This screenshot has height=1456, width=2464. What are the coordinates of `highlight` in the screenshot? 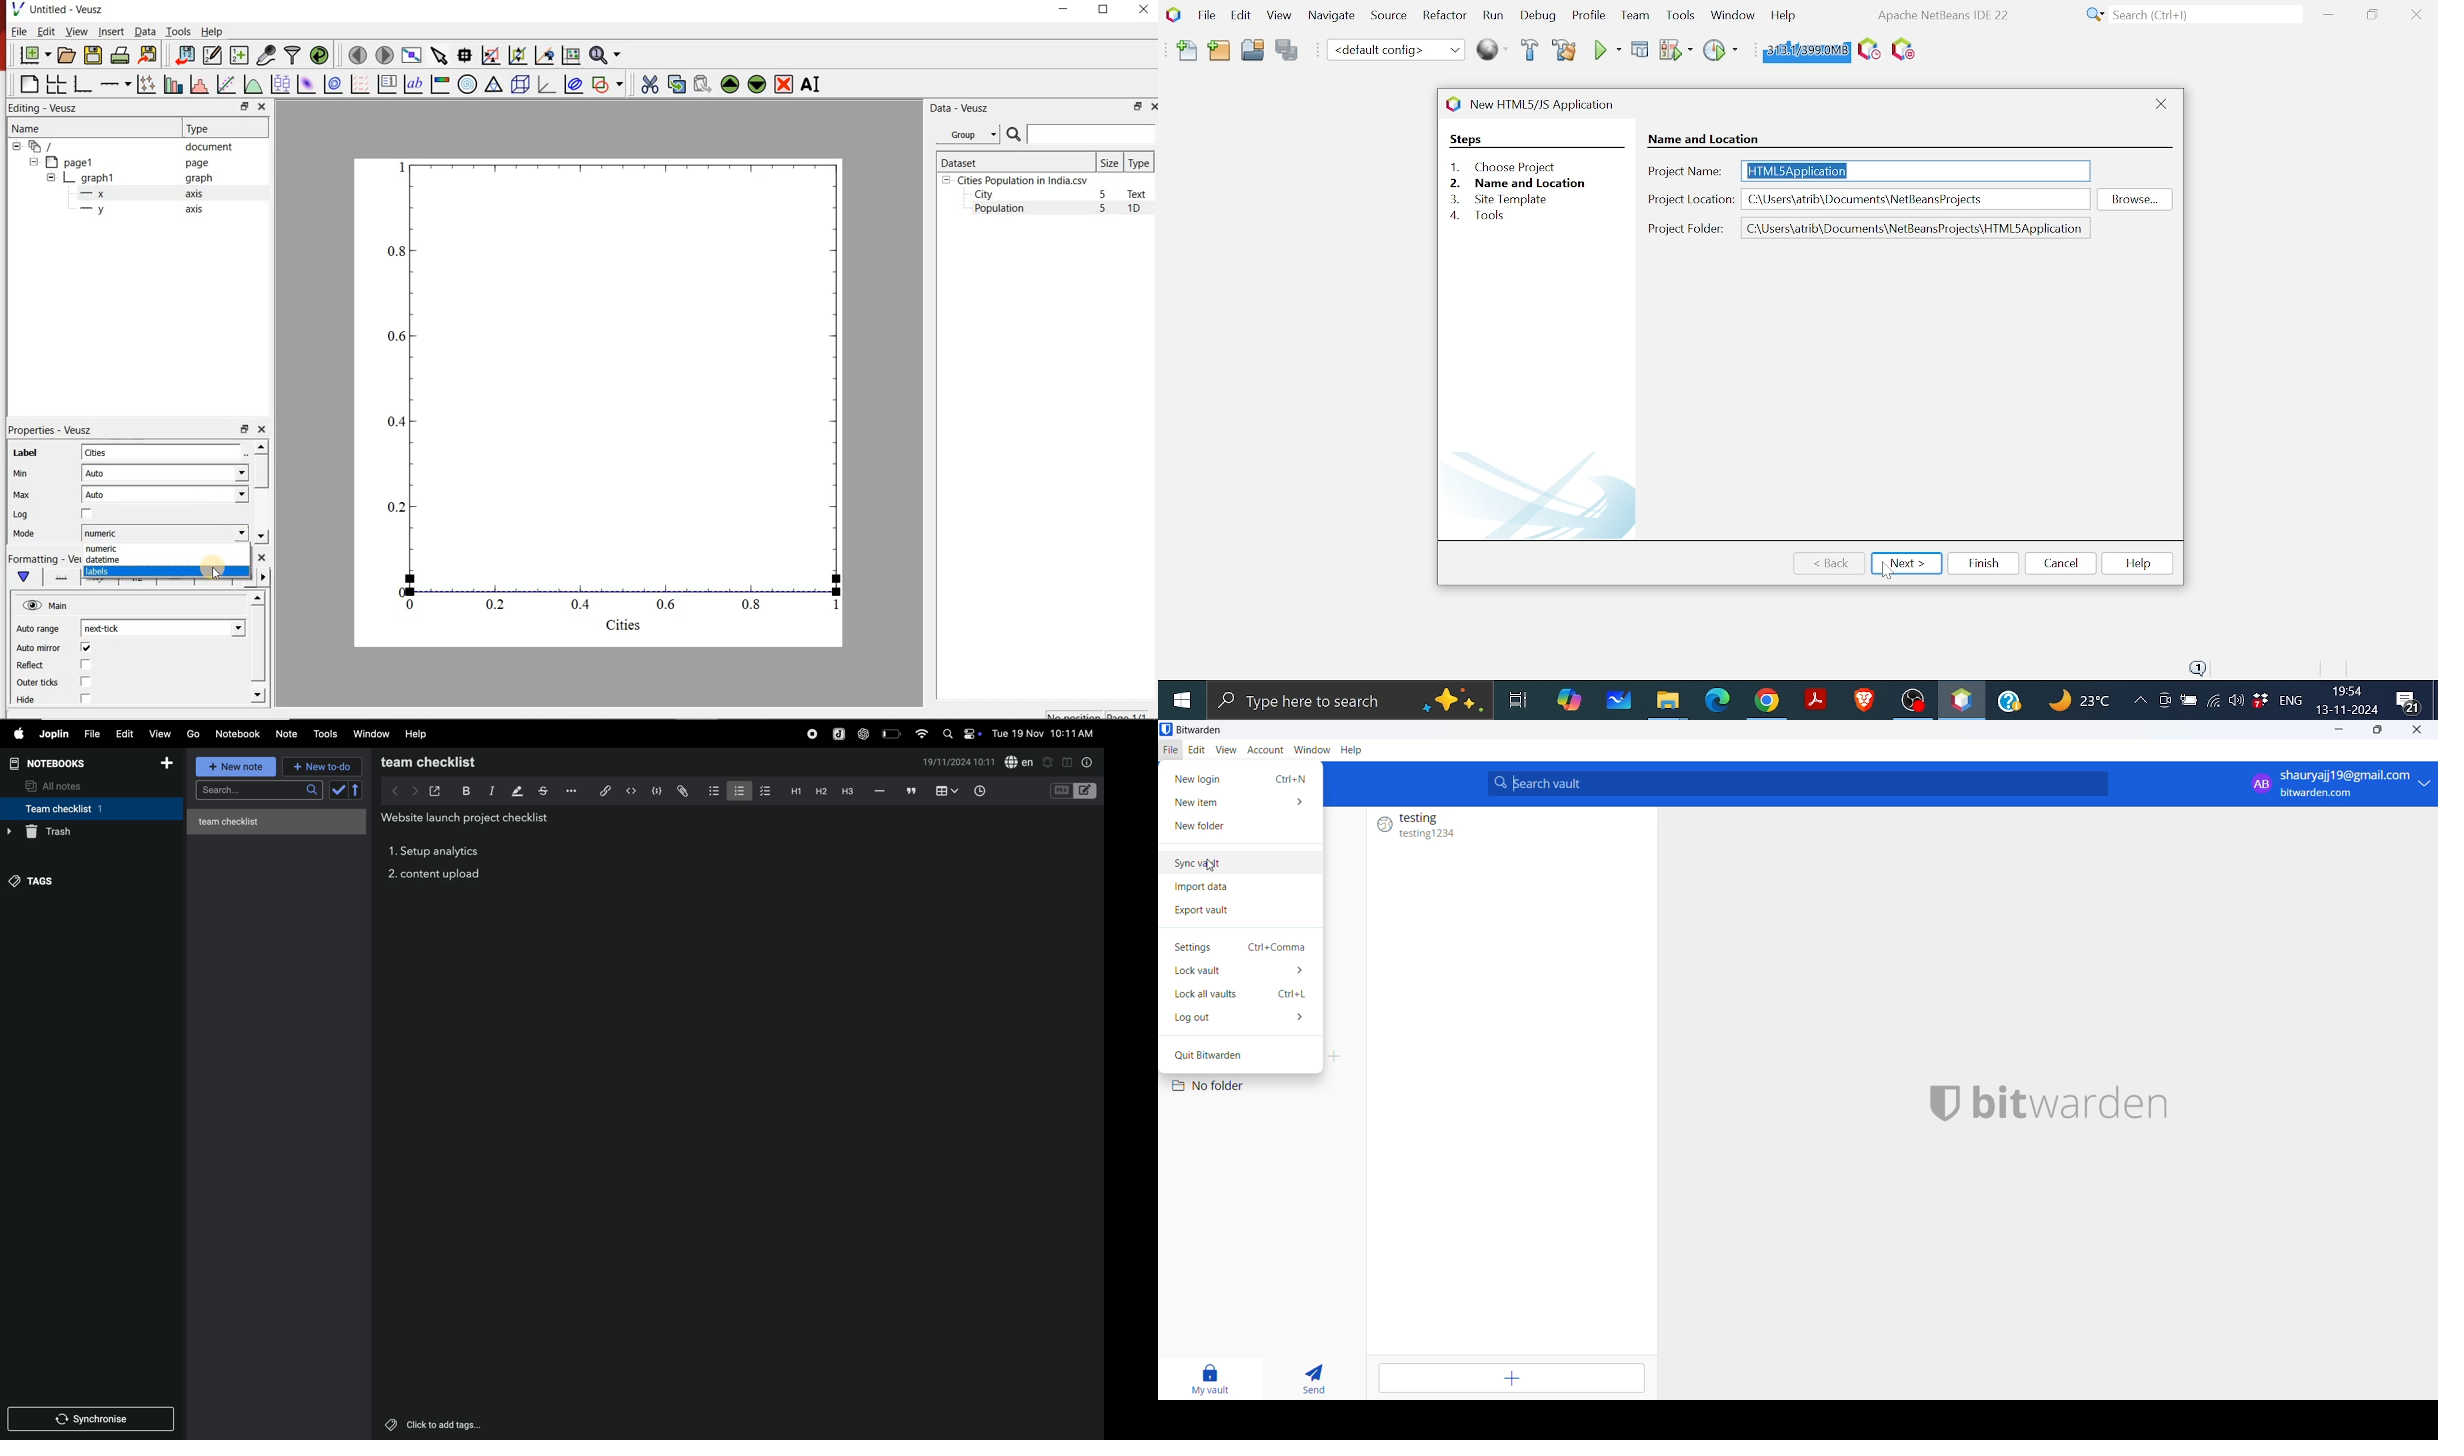 It's located at (516, 792).